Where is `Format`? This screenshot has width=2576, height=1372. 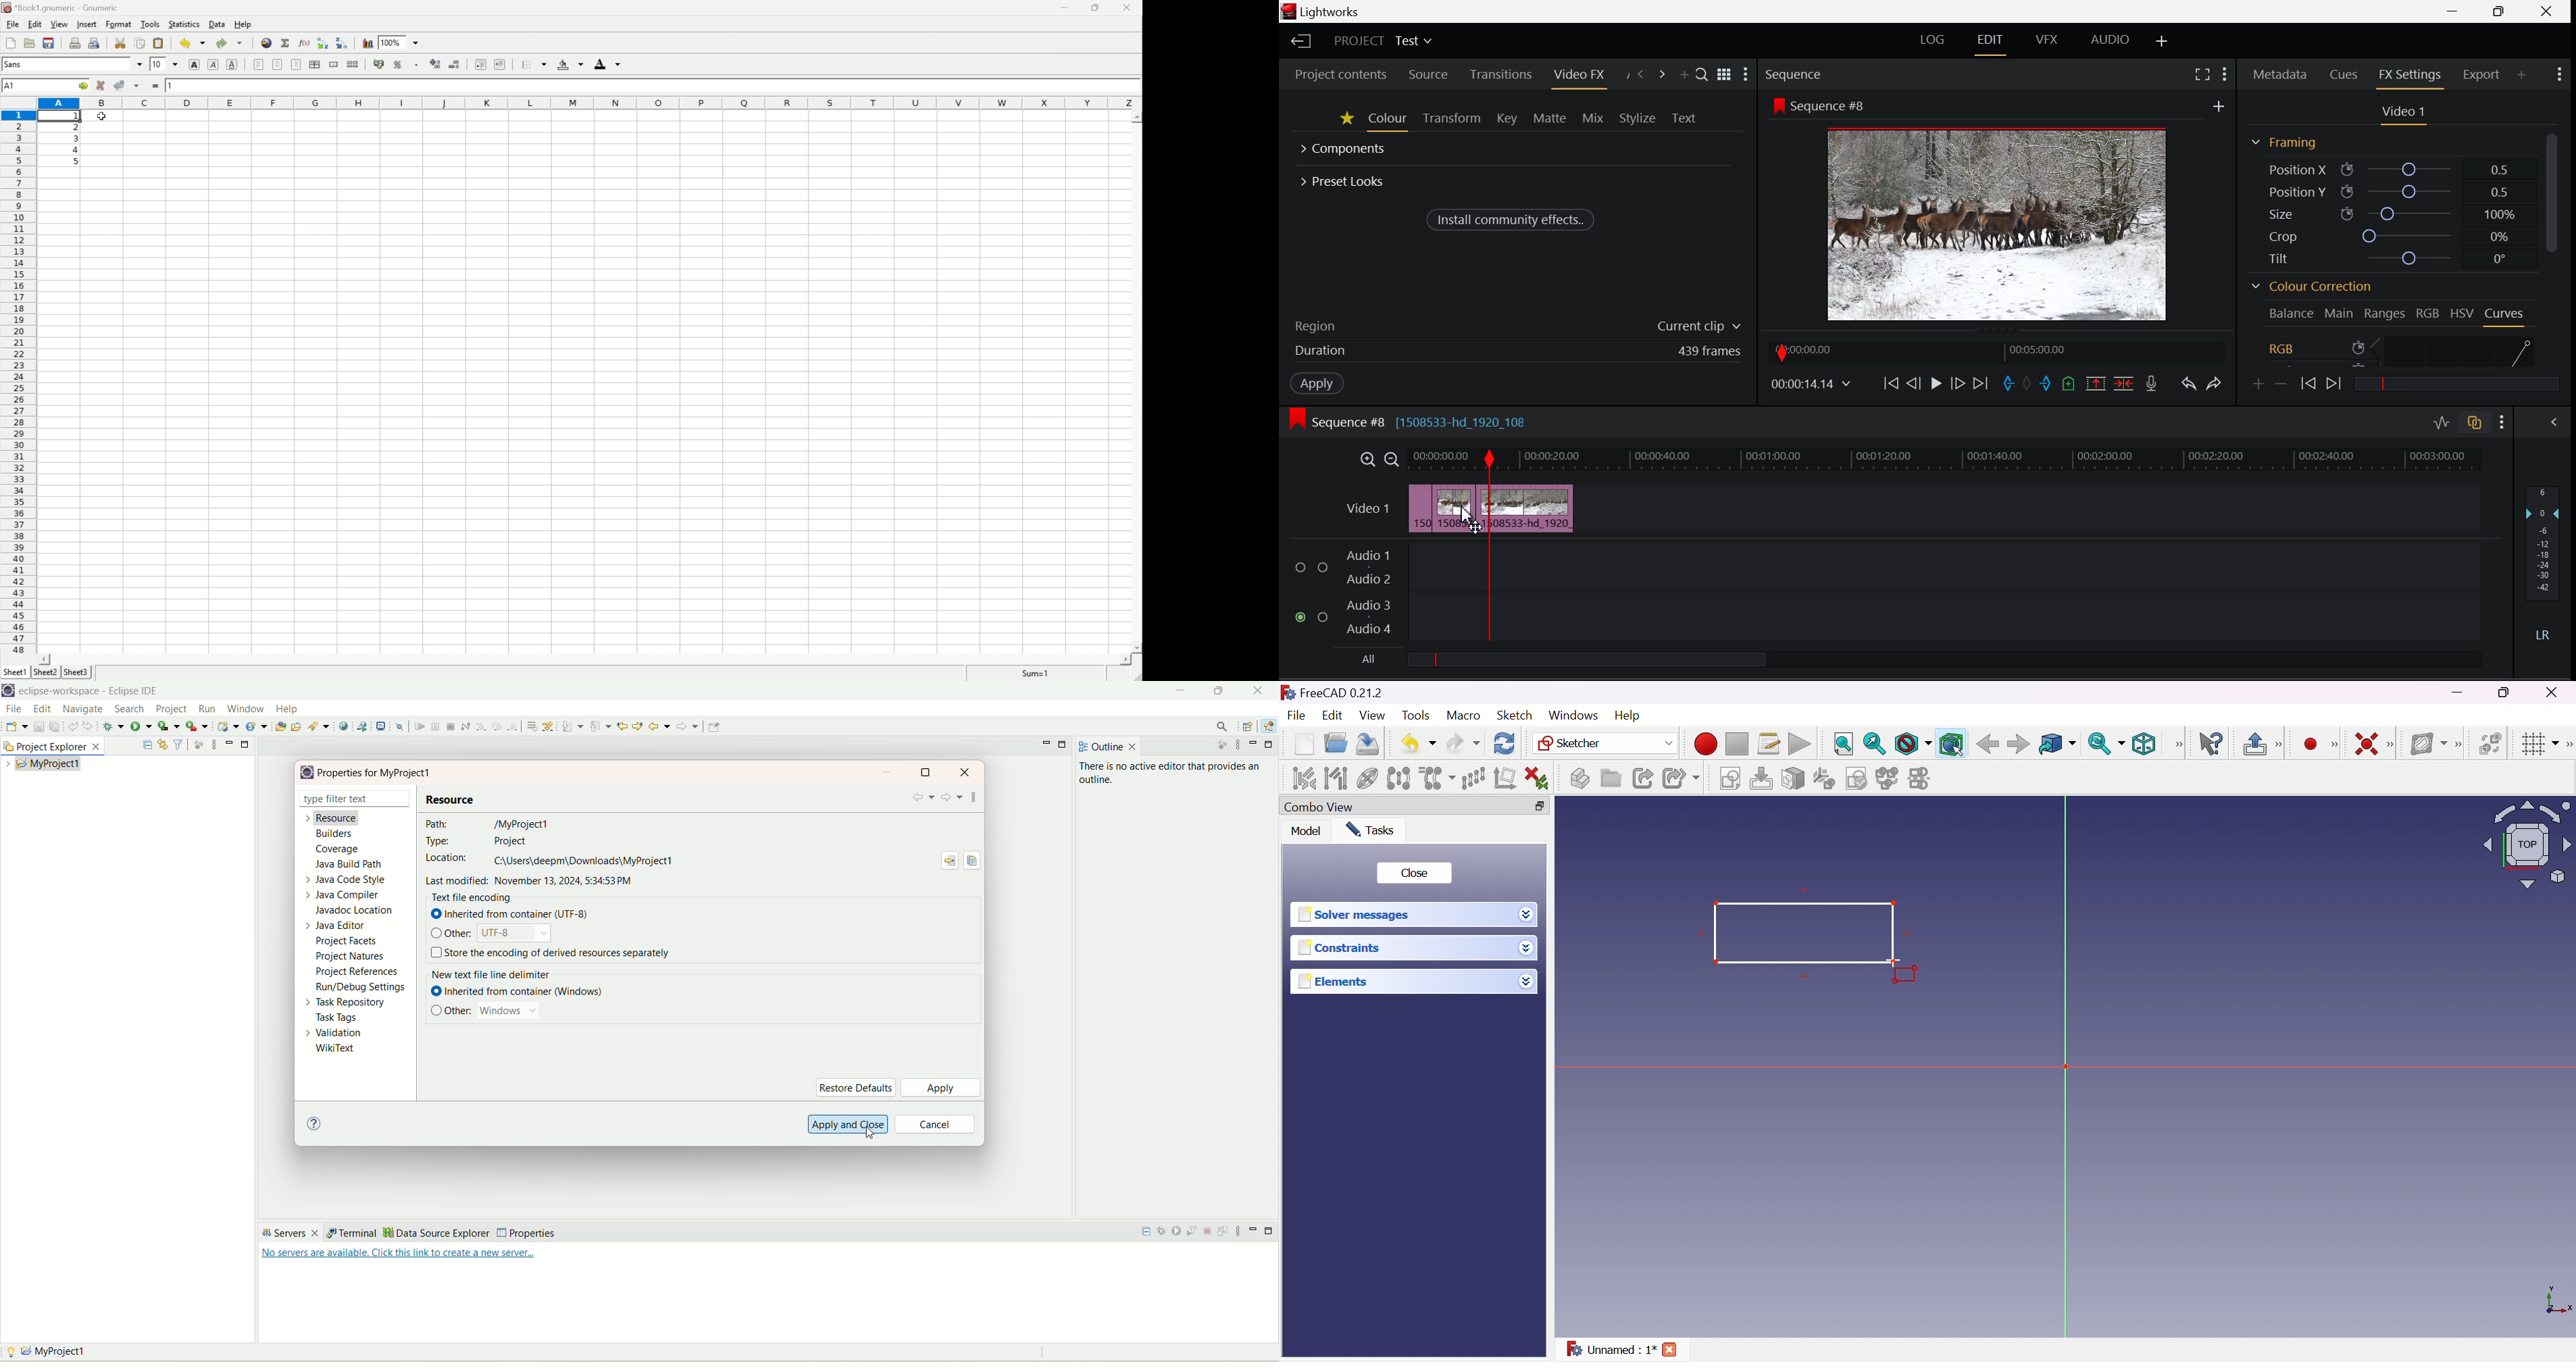
Format is located at coordinates (120, 24).